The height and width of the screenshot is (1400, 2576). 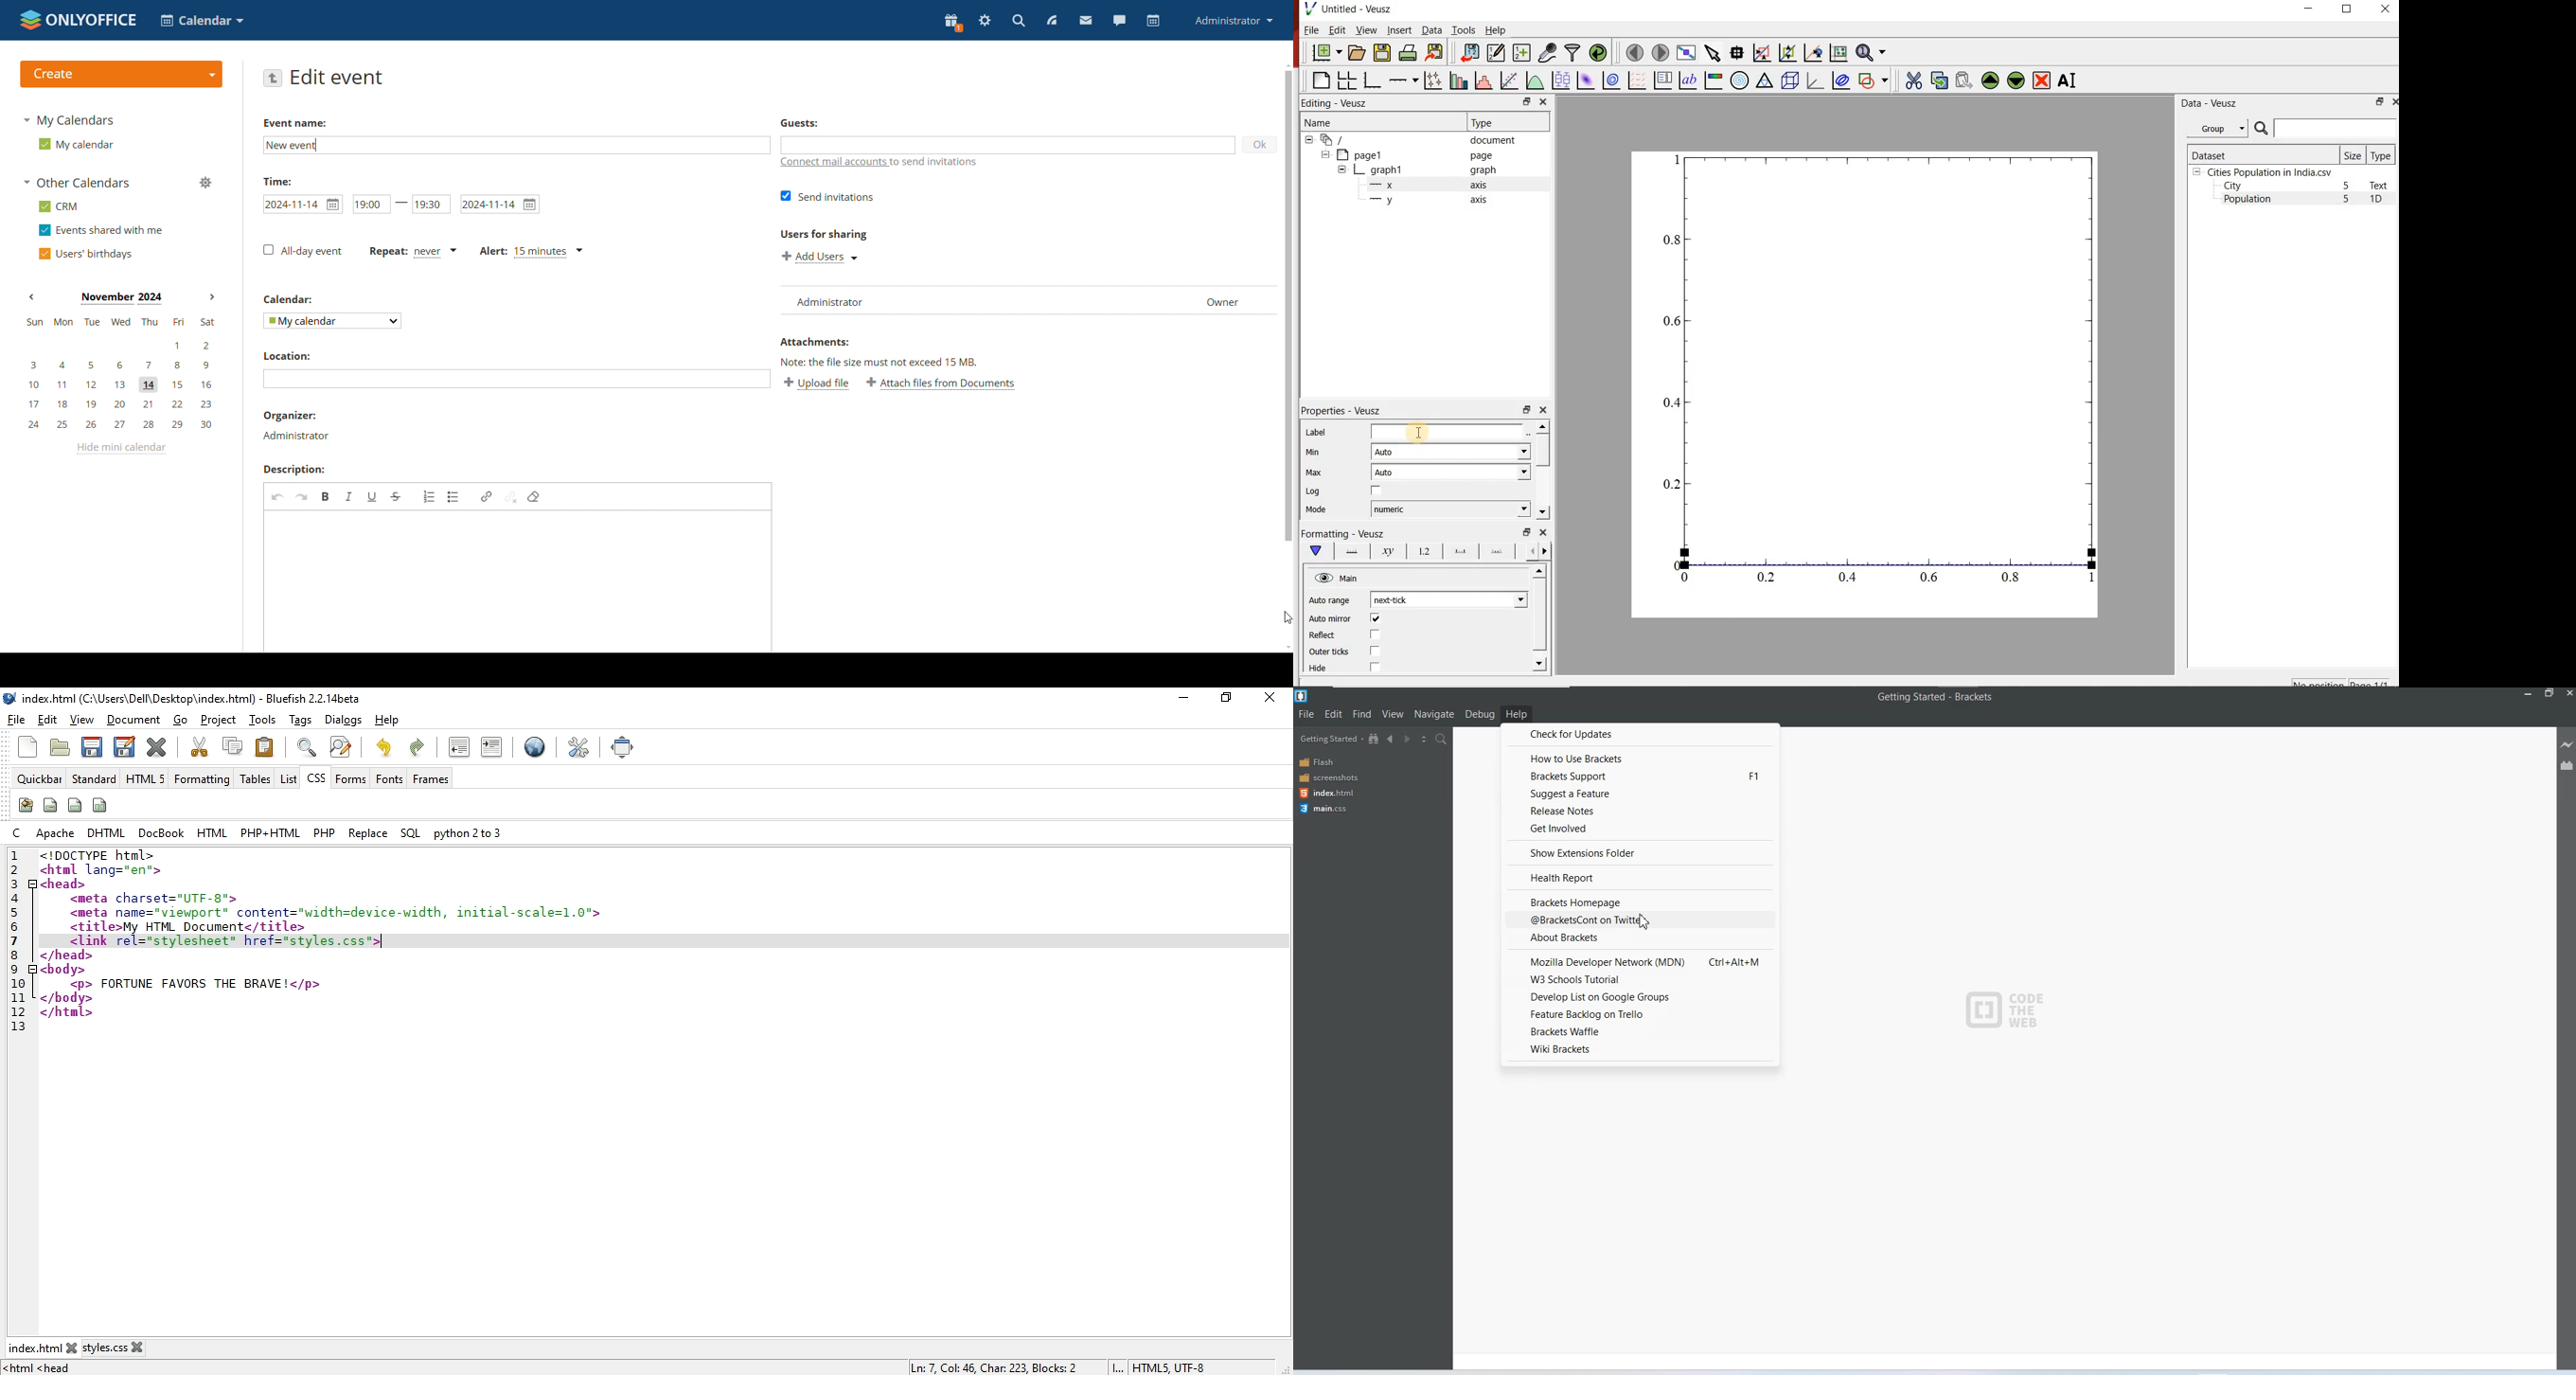 What do you see at coordinates (2551, 694) in the screenshot?
I see `Maximize` at bounding box center [2551, 694].